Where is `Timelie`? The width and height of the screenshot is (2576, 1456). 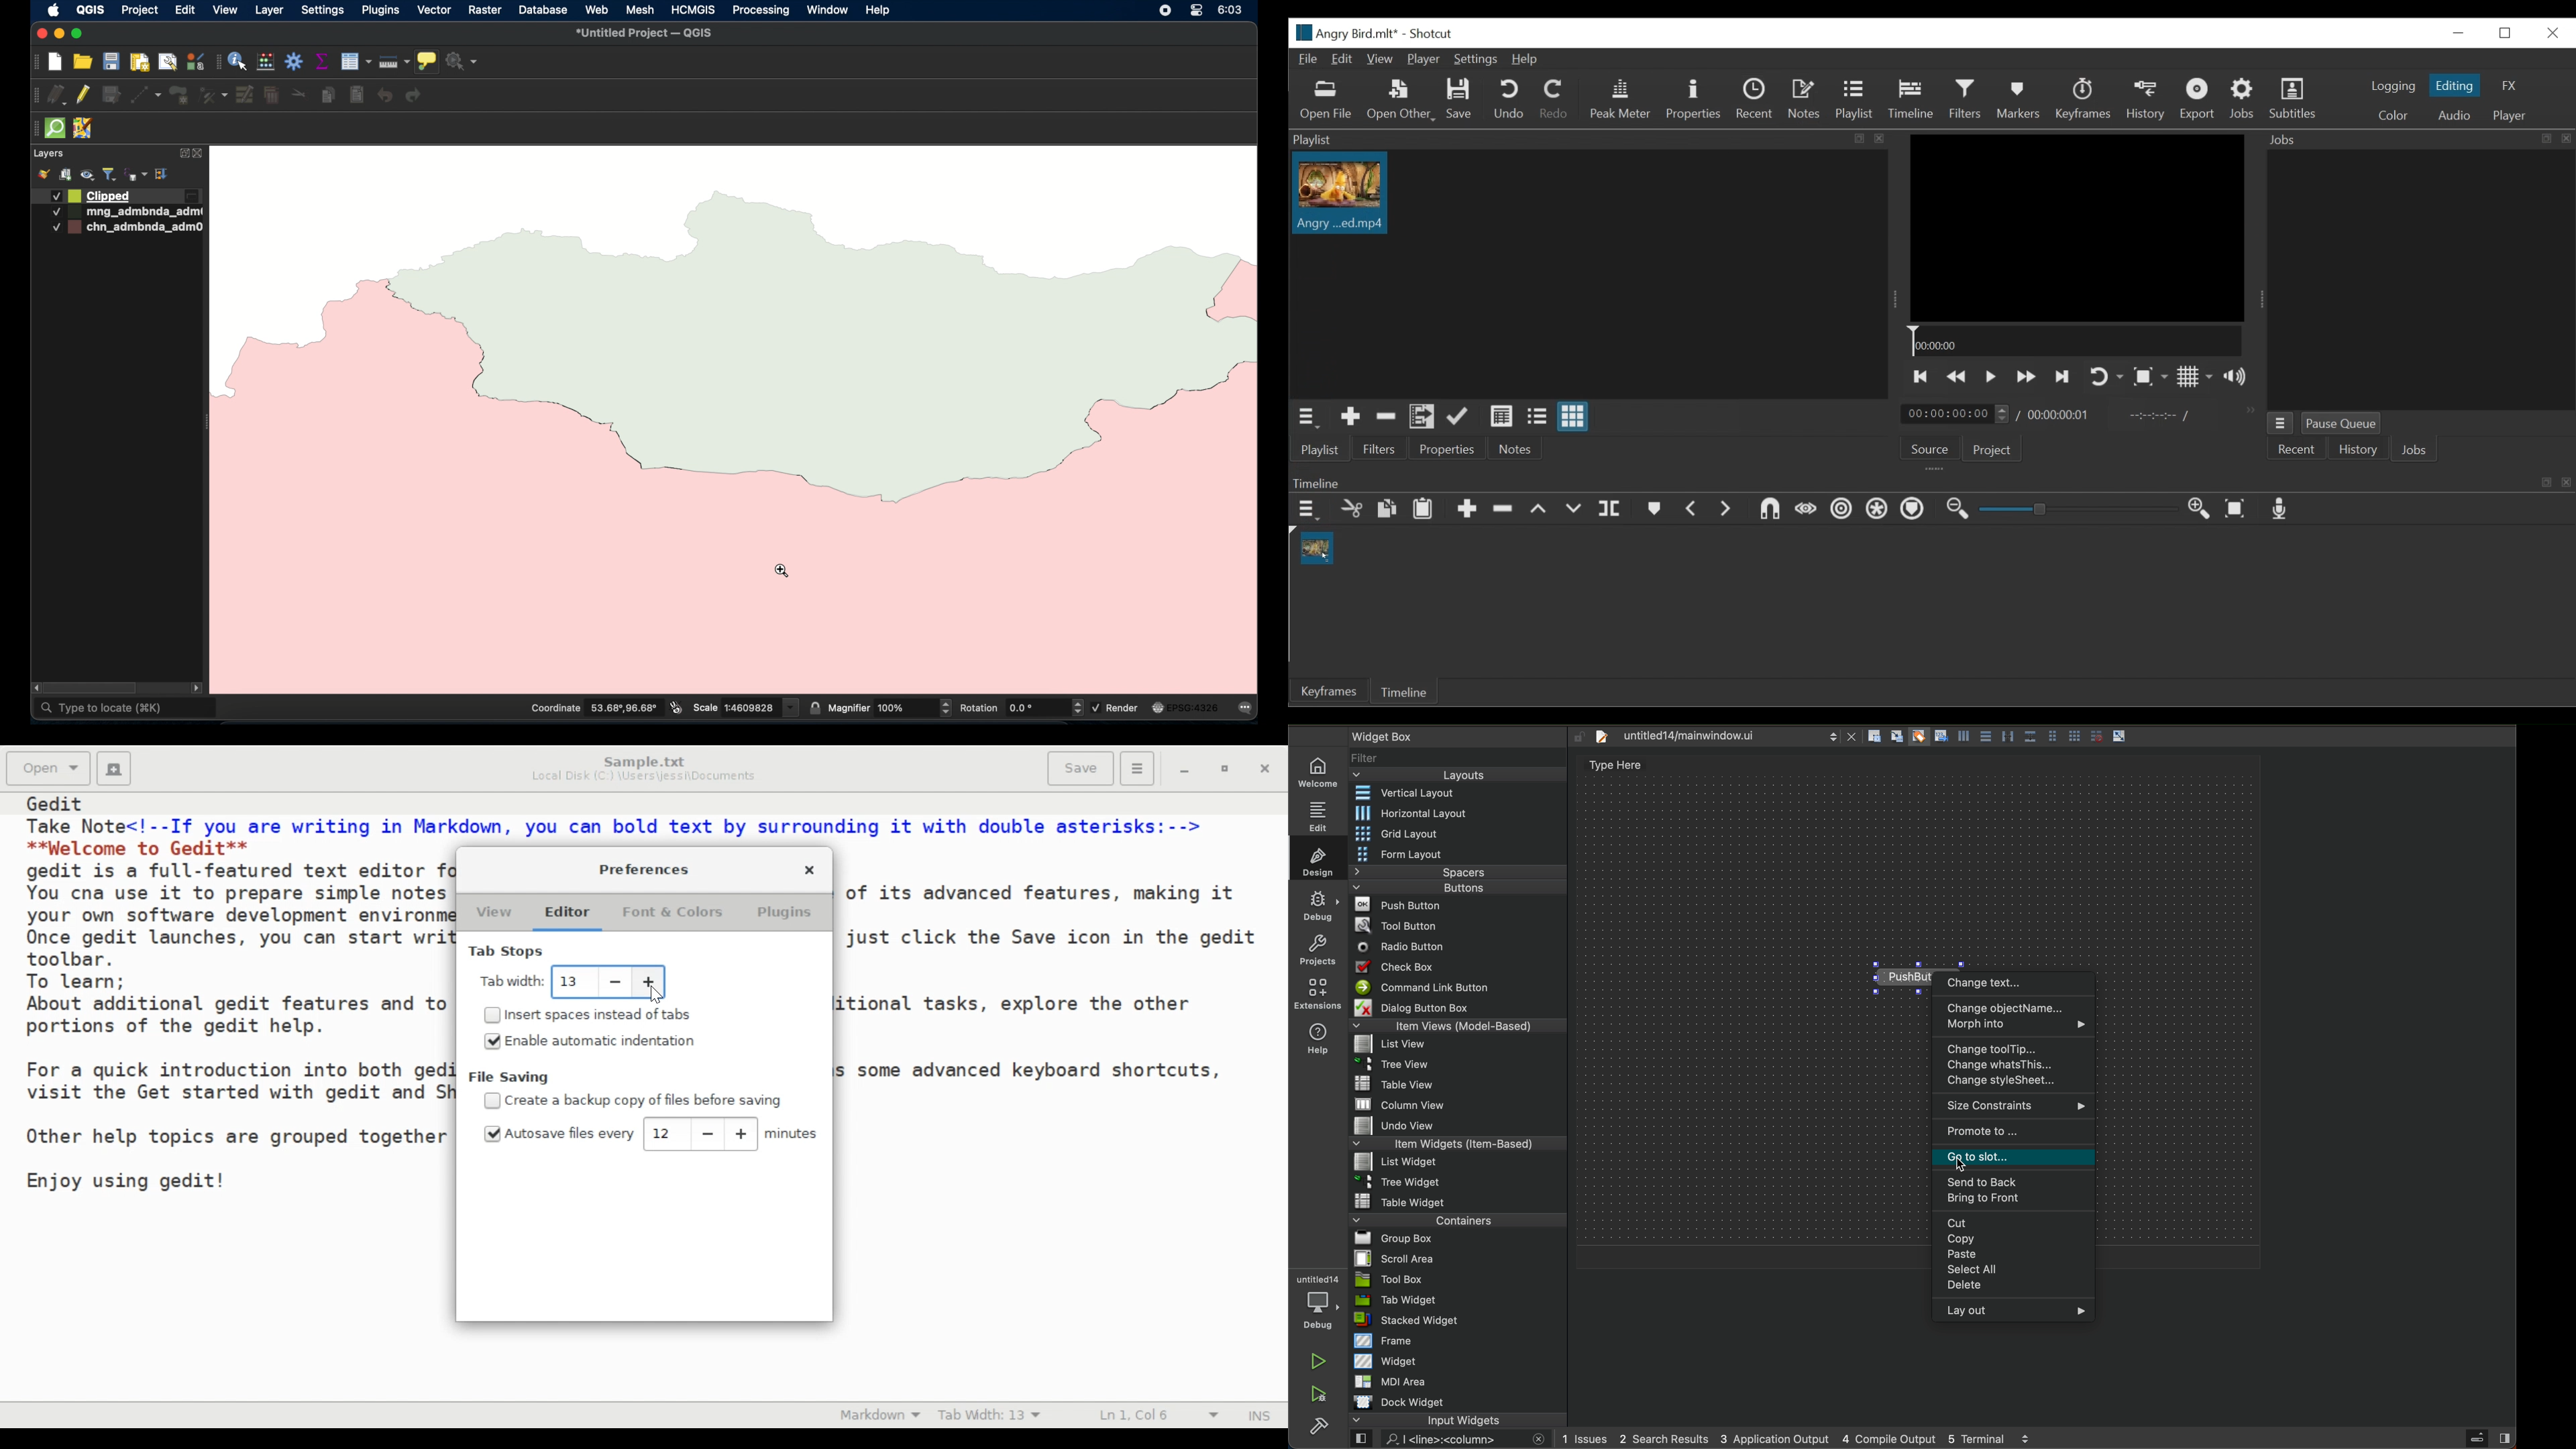
Timelie is located at coordinates (1403, 694).